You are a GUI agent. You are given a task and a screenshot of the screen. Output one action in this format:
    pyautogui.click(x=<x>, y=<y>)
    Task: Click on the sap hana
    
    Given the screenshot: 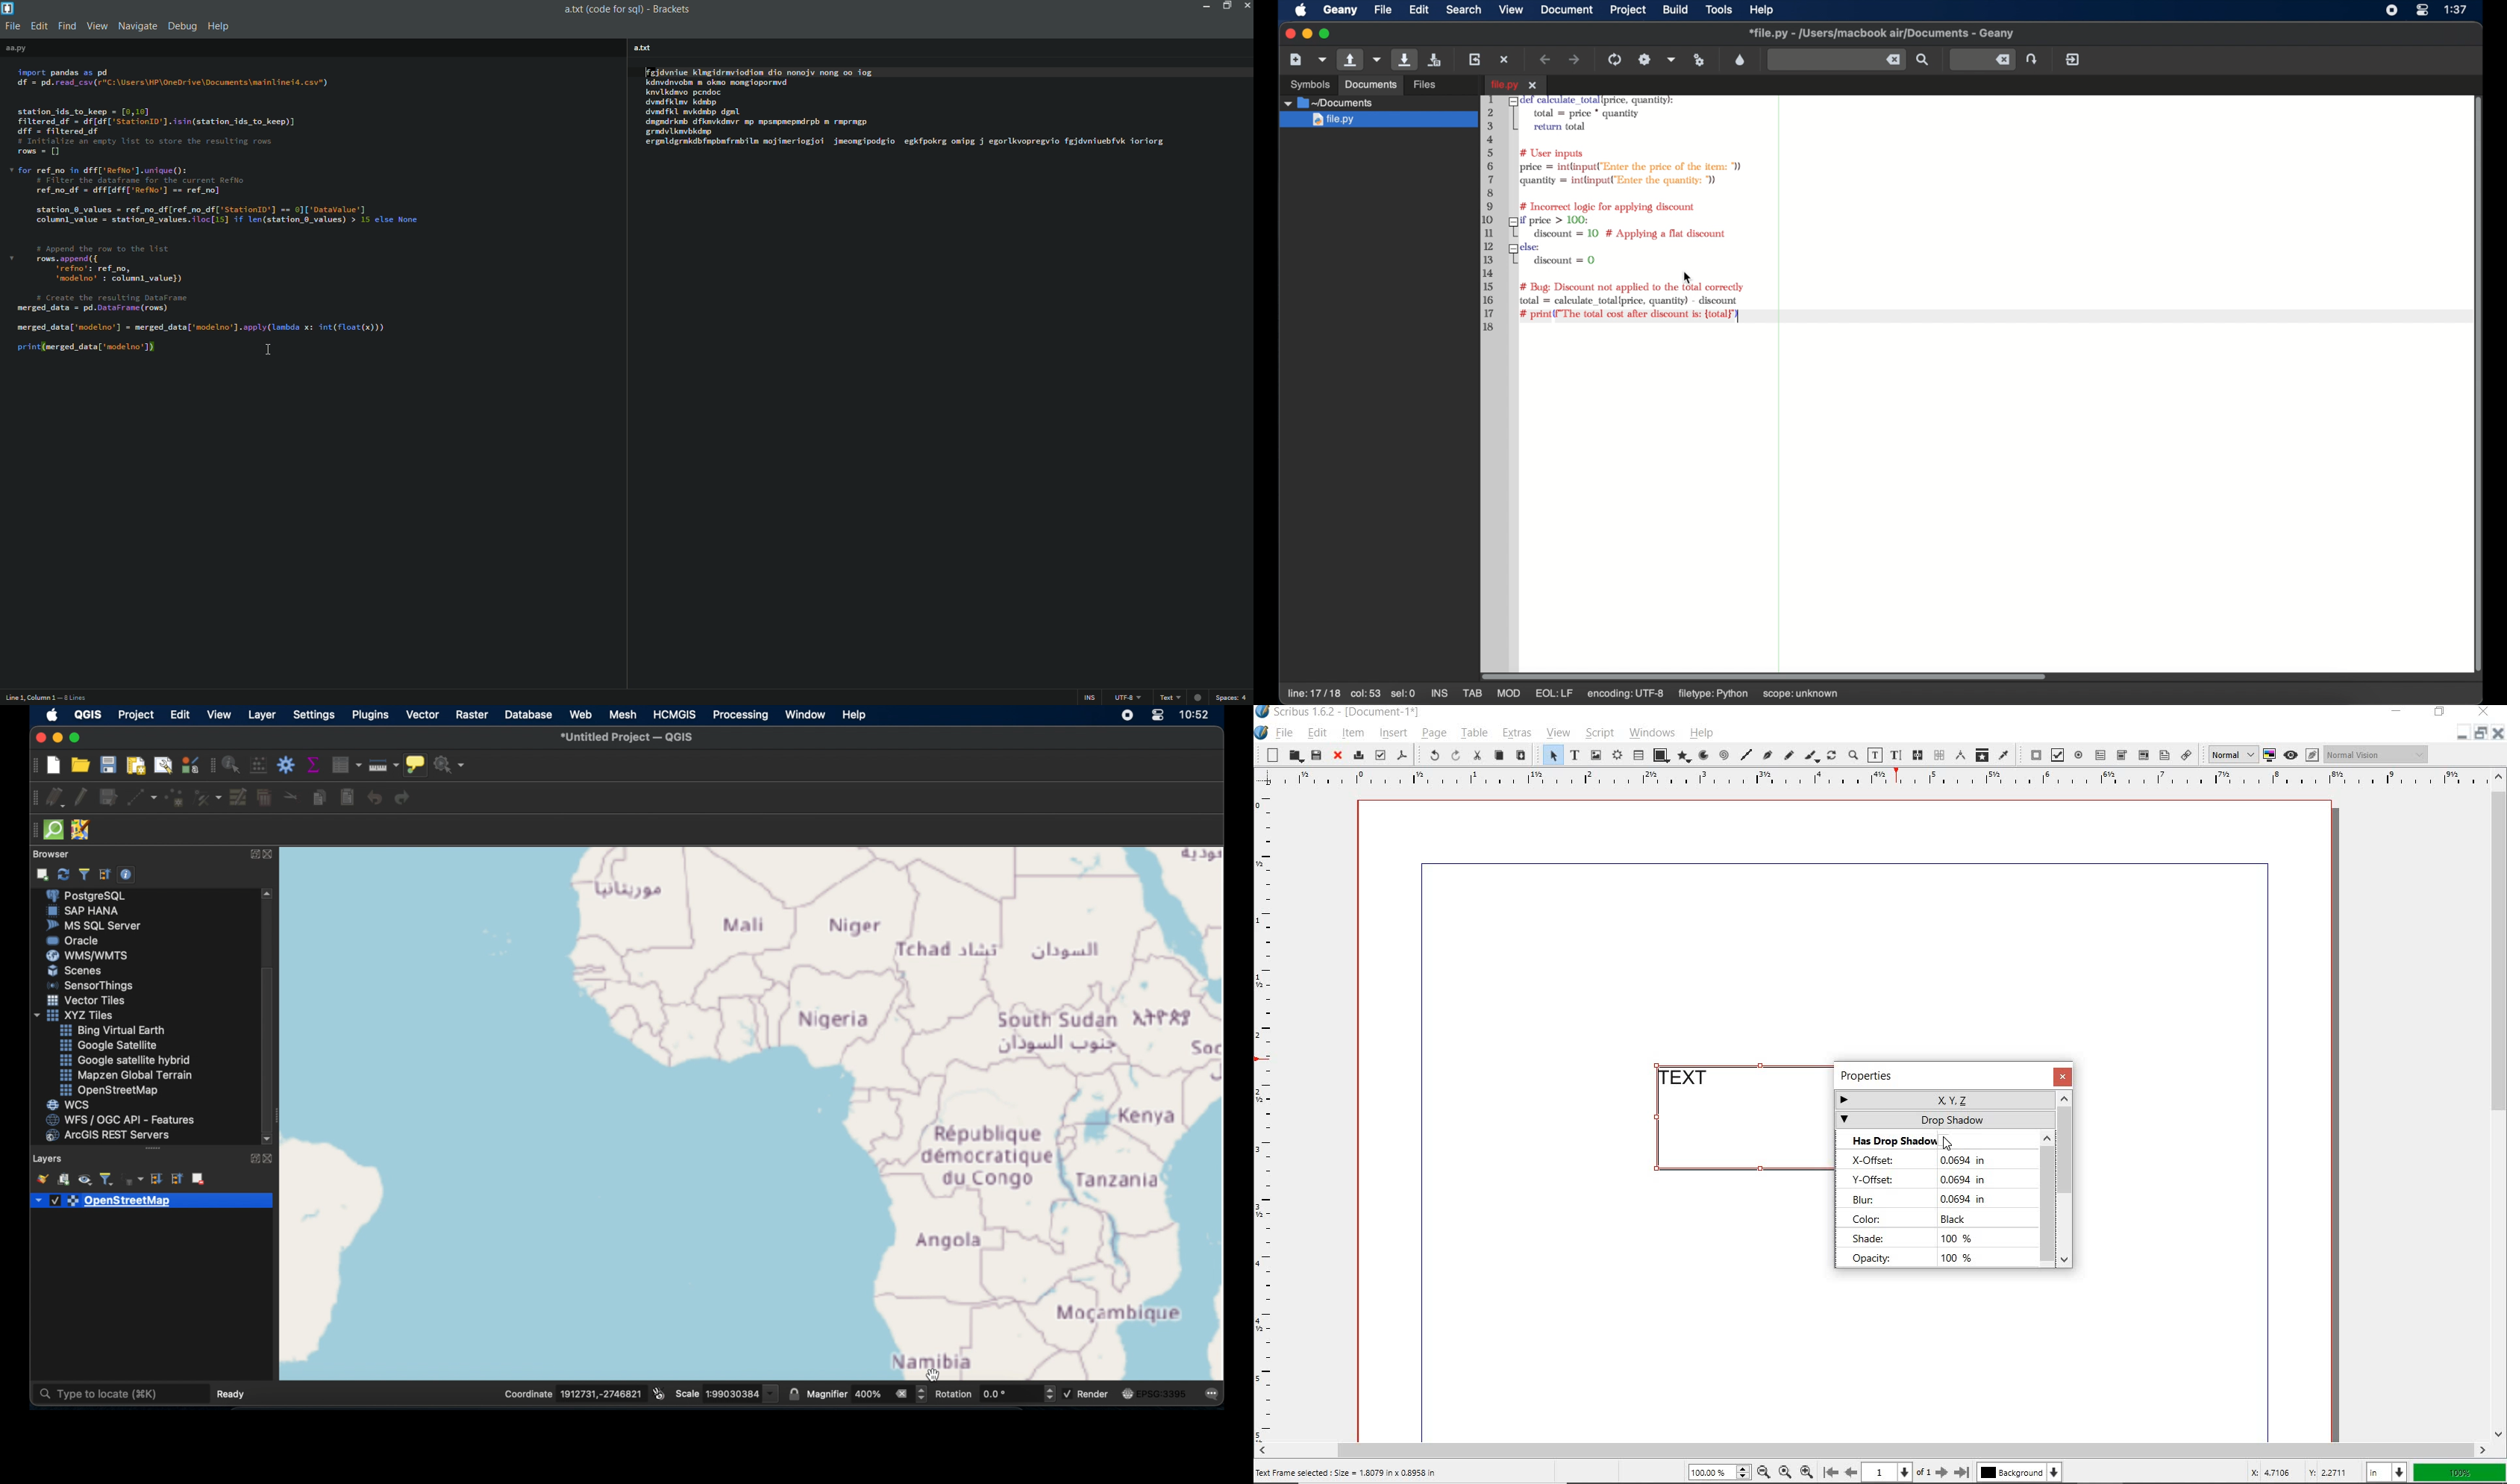 What is the action you would take?
    pyautogui.click(x=84, y=911)
    